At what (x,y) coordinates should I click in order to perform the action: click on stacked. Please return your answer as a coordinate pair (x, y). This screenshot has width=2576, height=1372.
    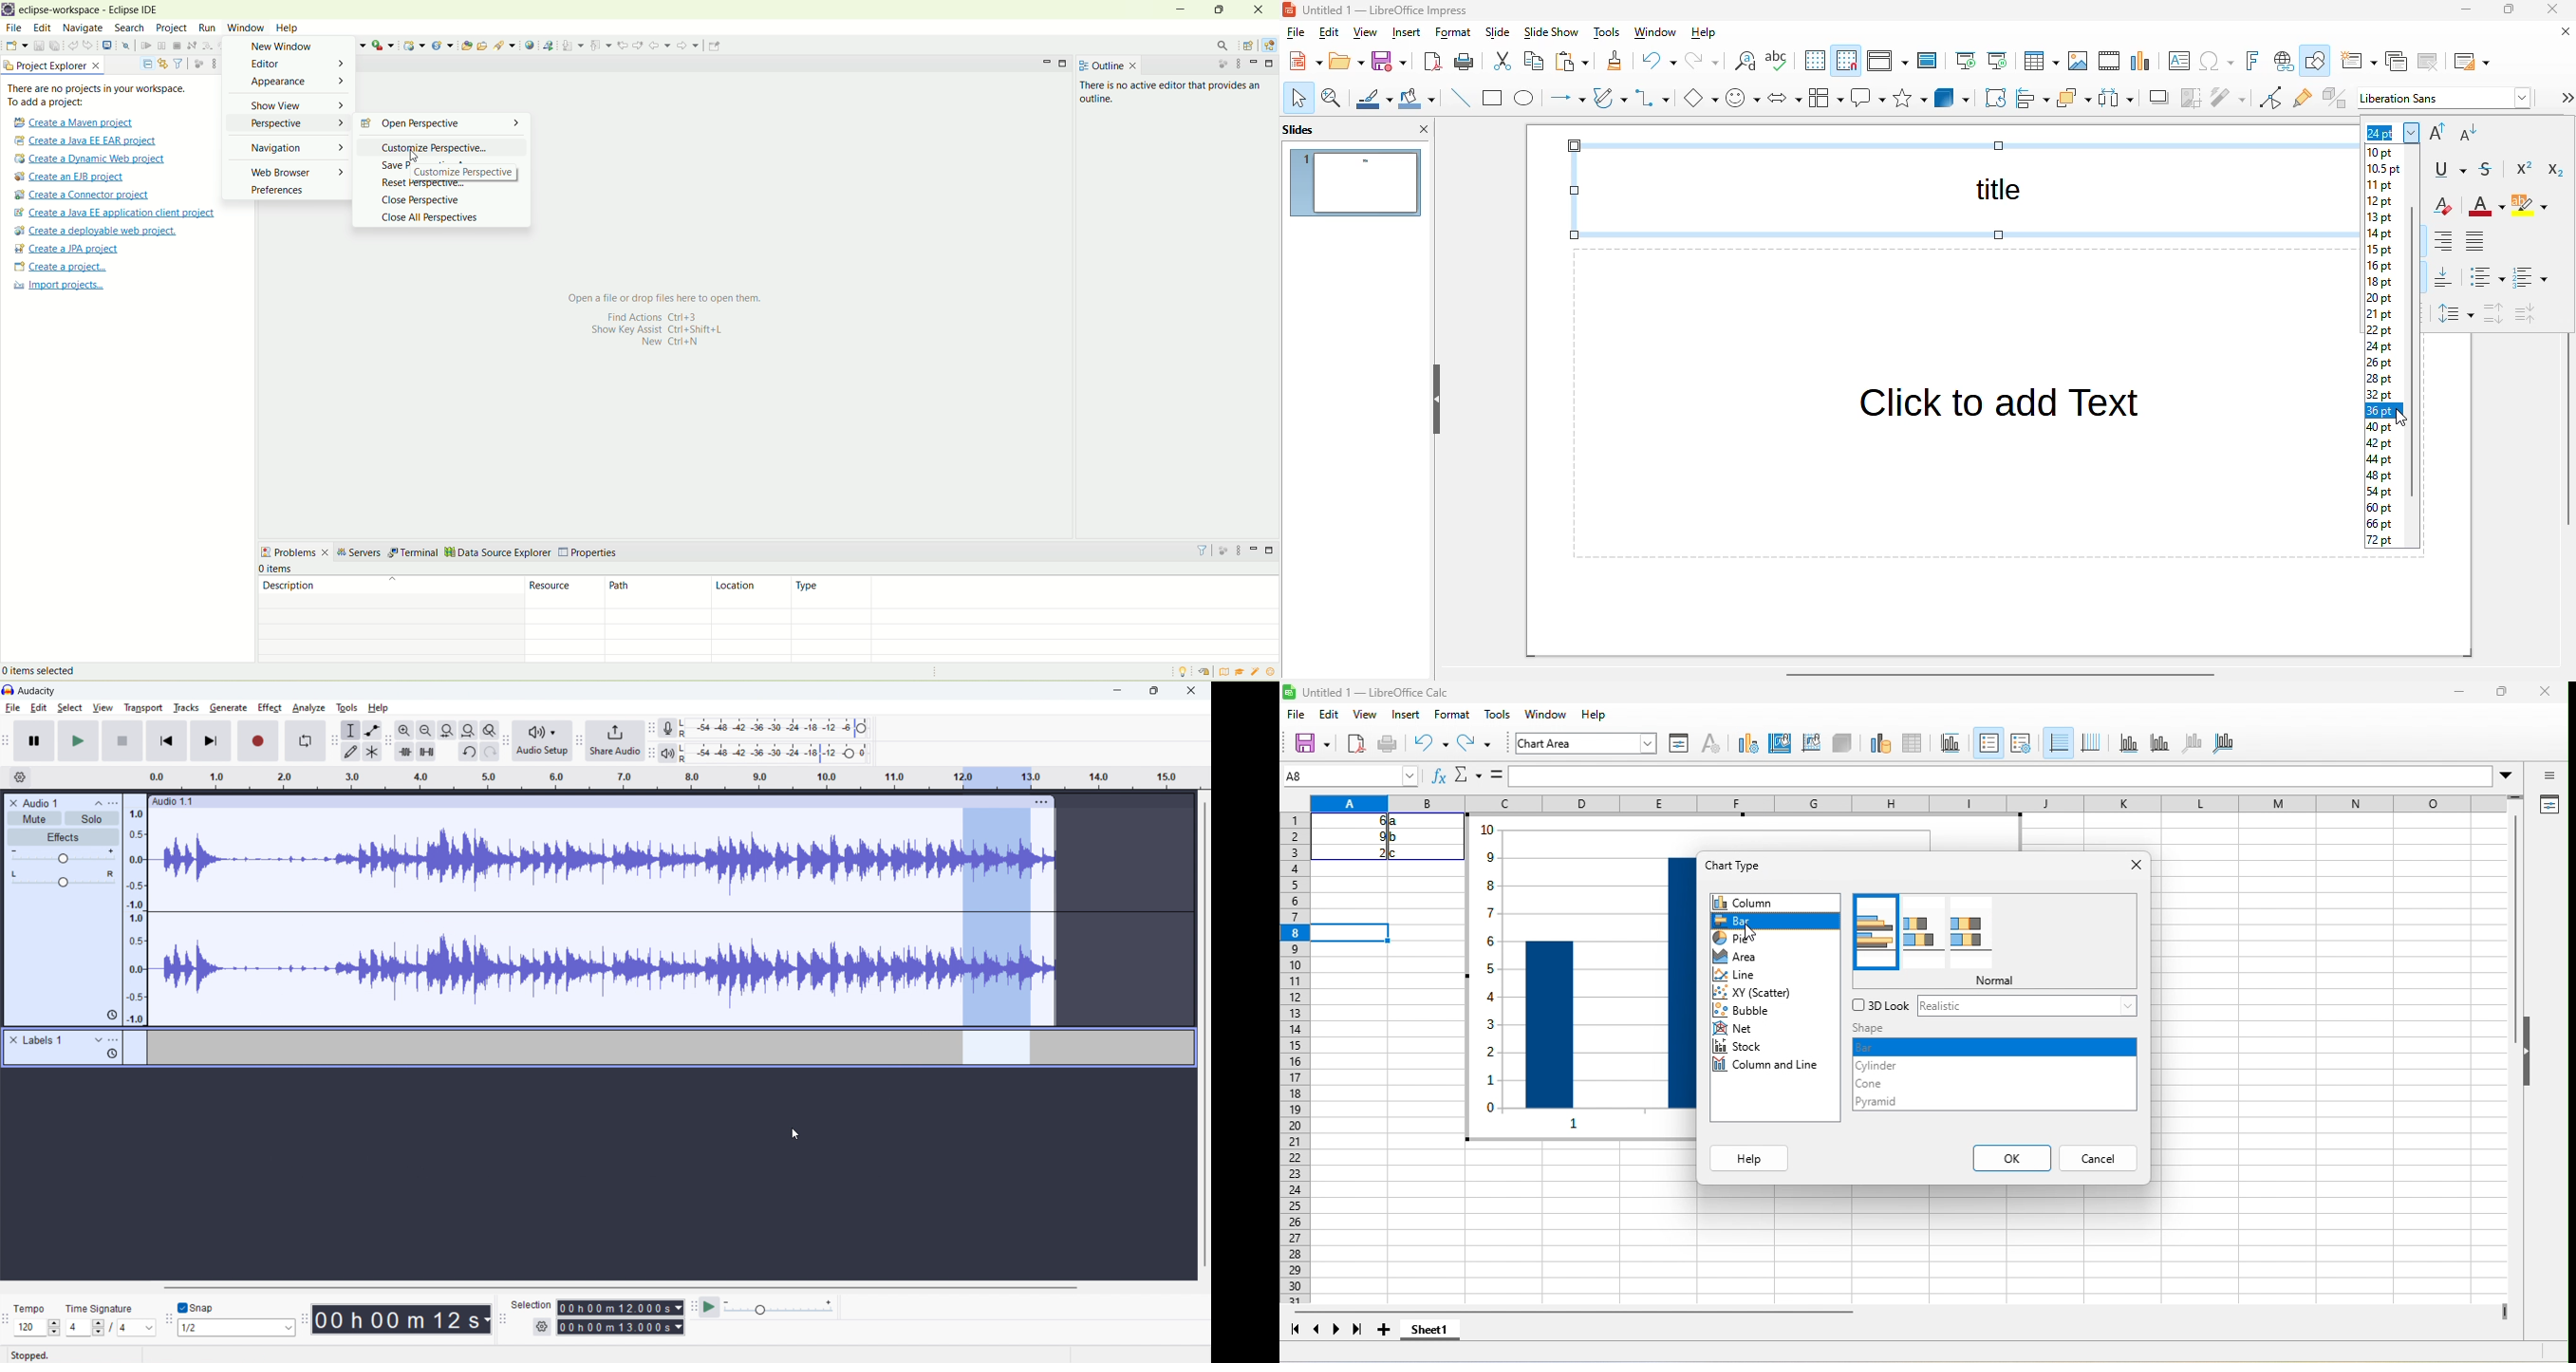
    Looking at the image, I should click on (1922, 935).